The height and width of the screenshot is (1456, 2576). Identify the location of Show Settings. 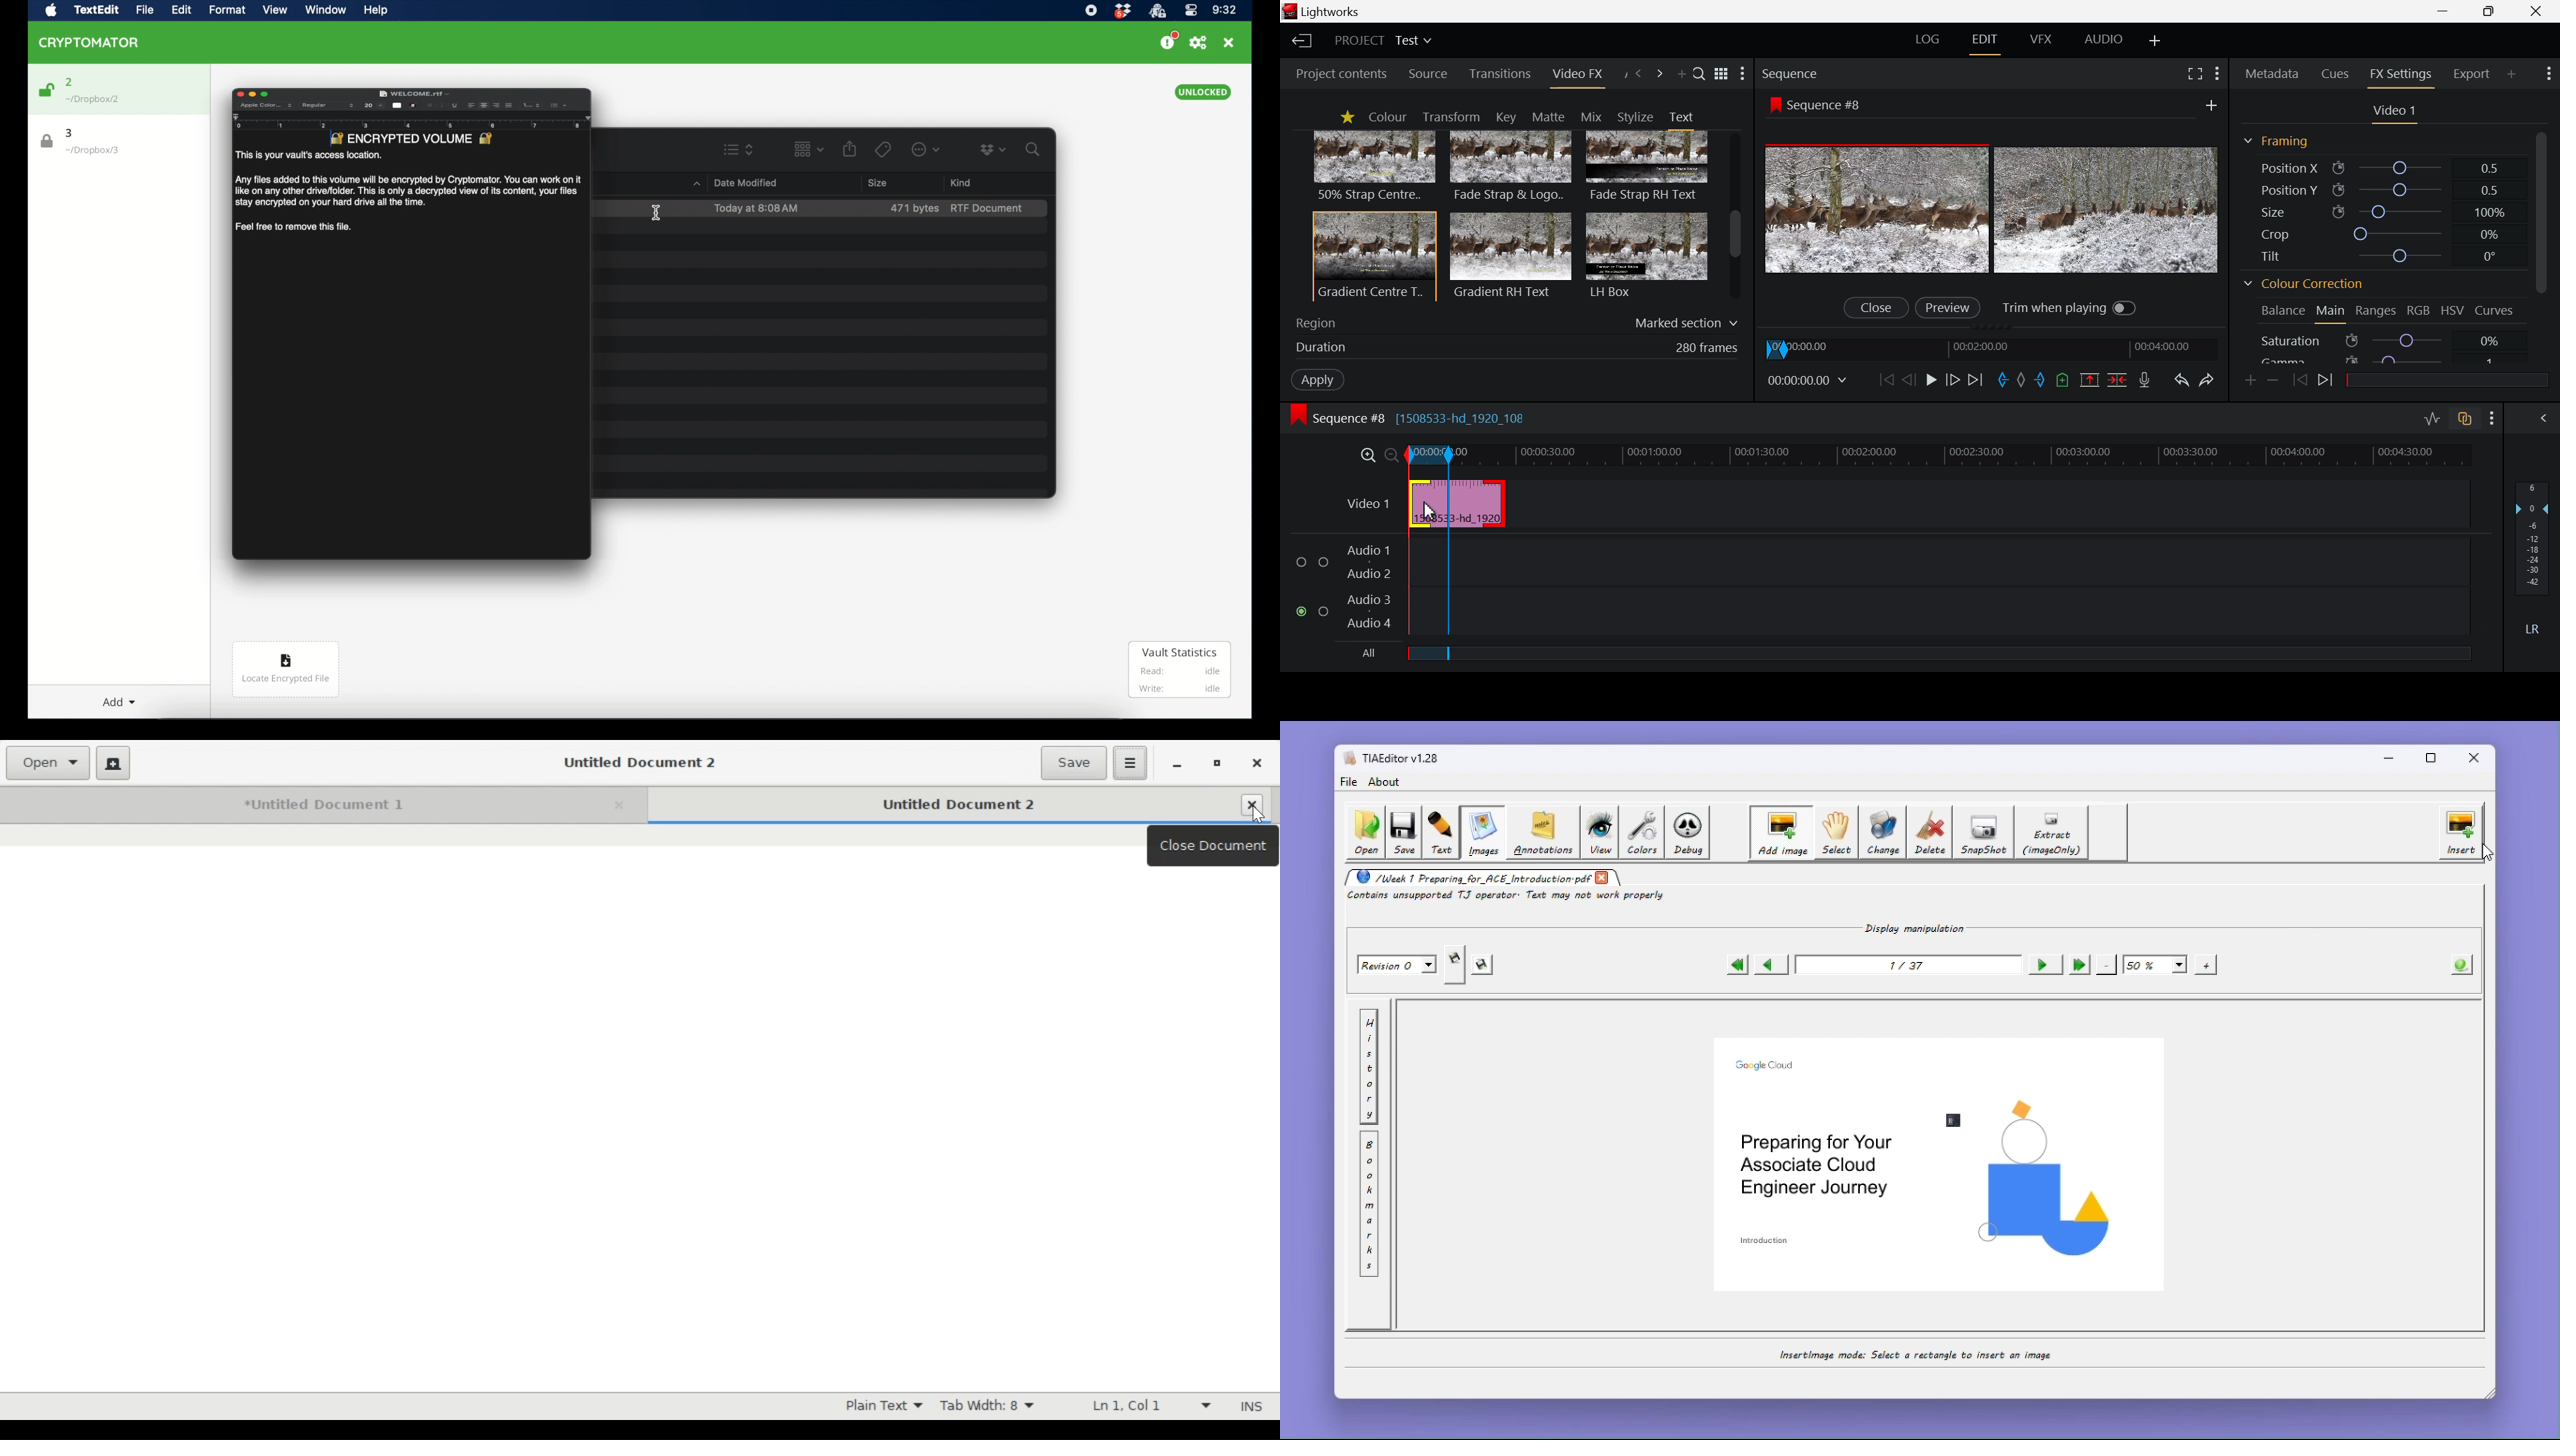
(2547, 74).